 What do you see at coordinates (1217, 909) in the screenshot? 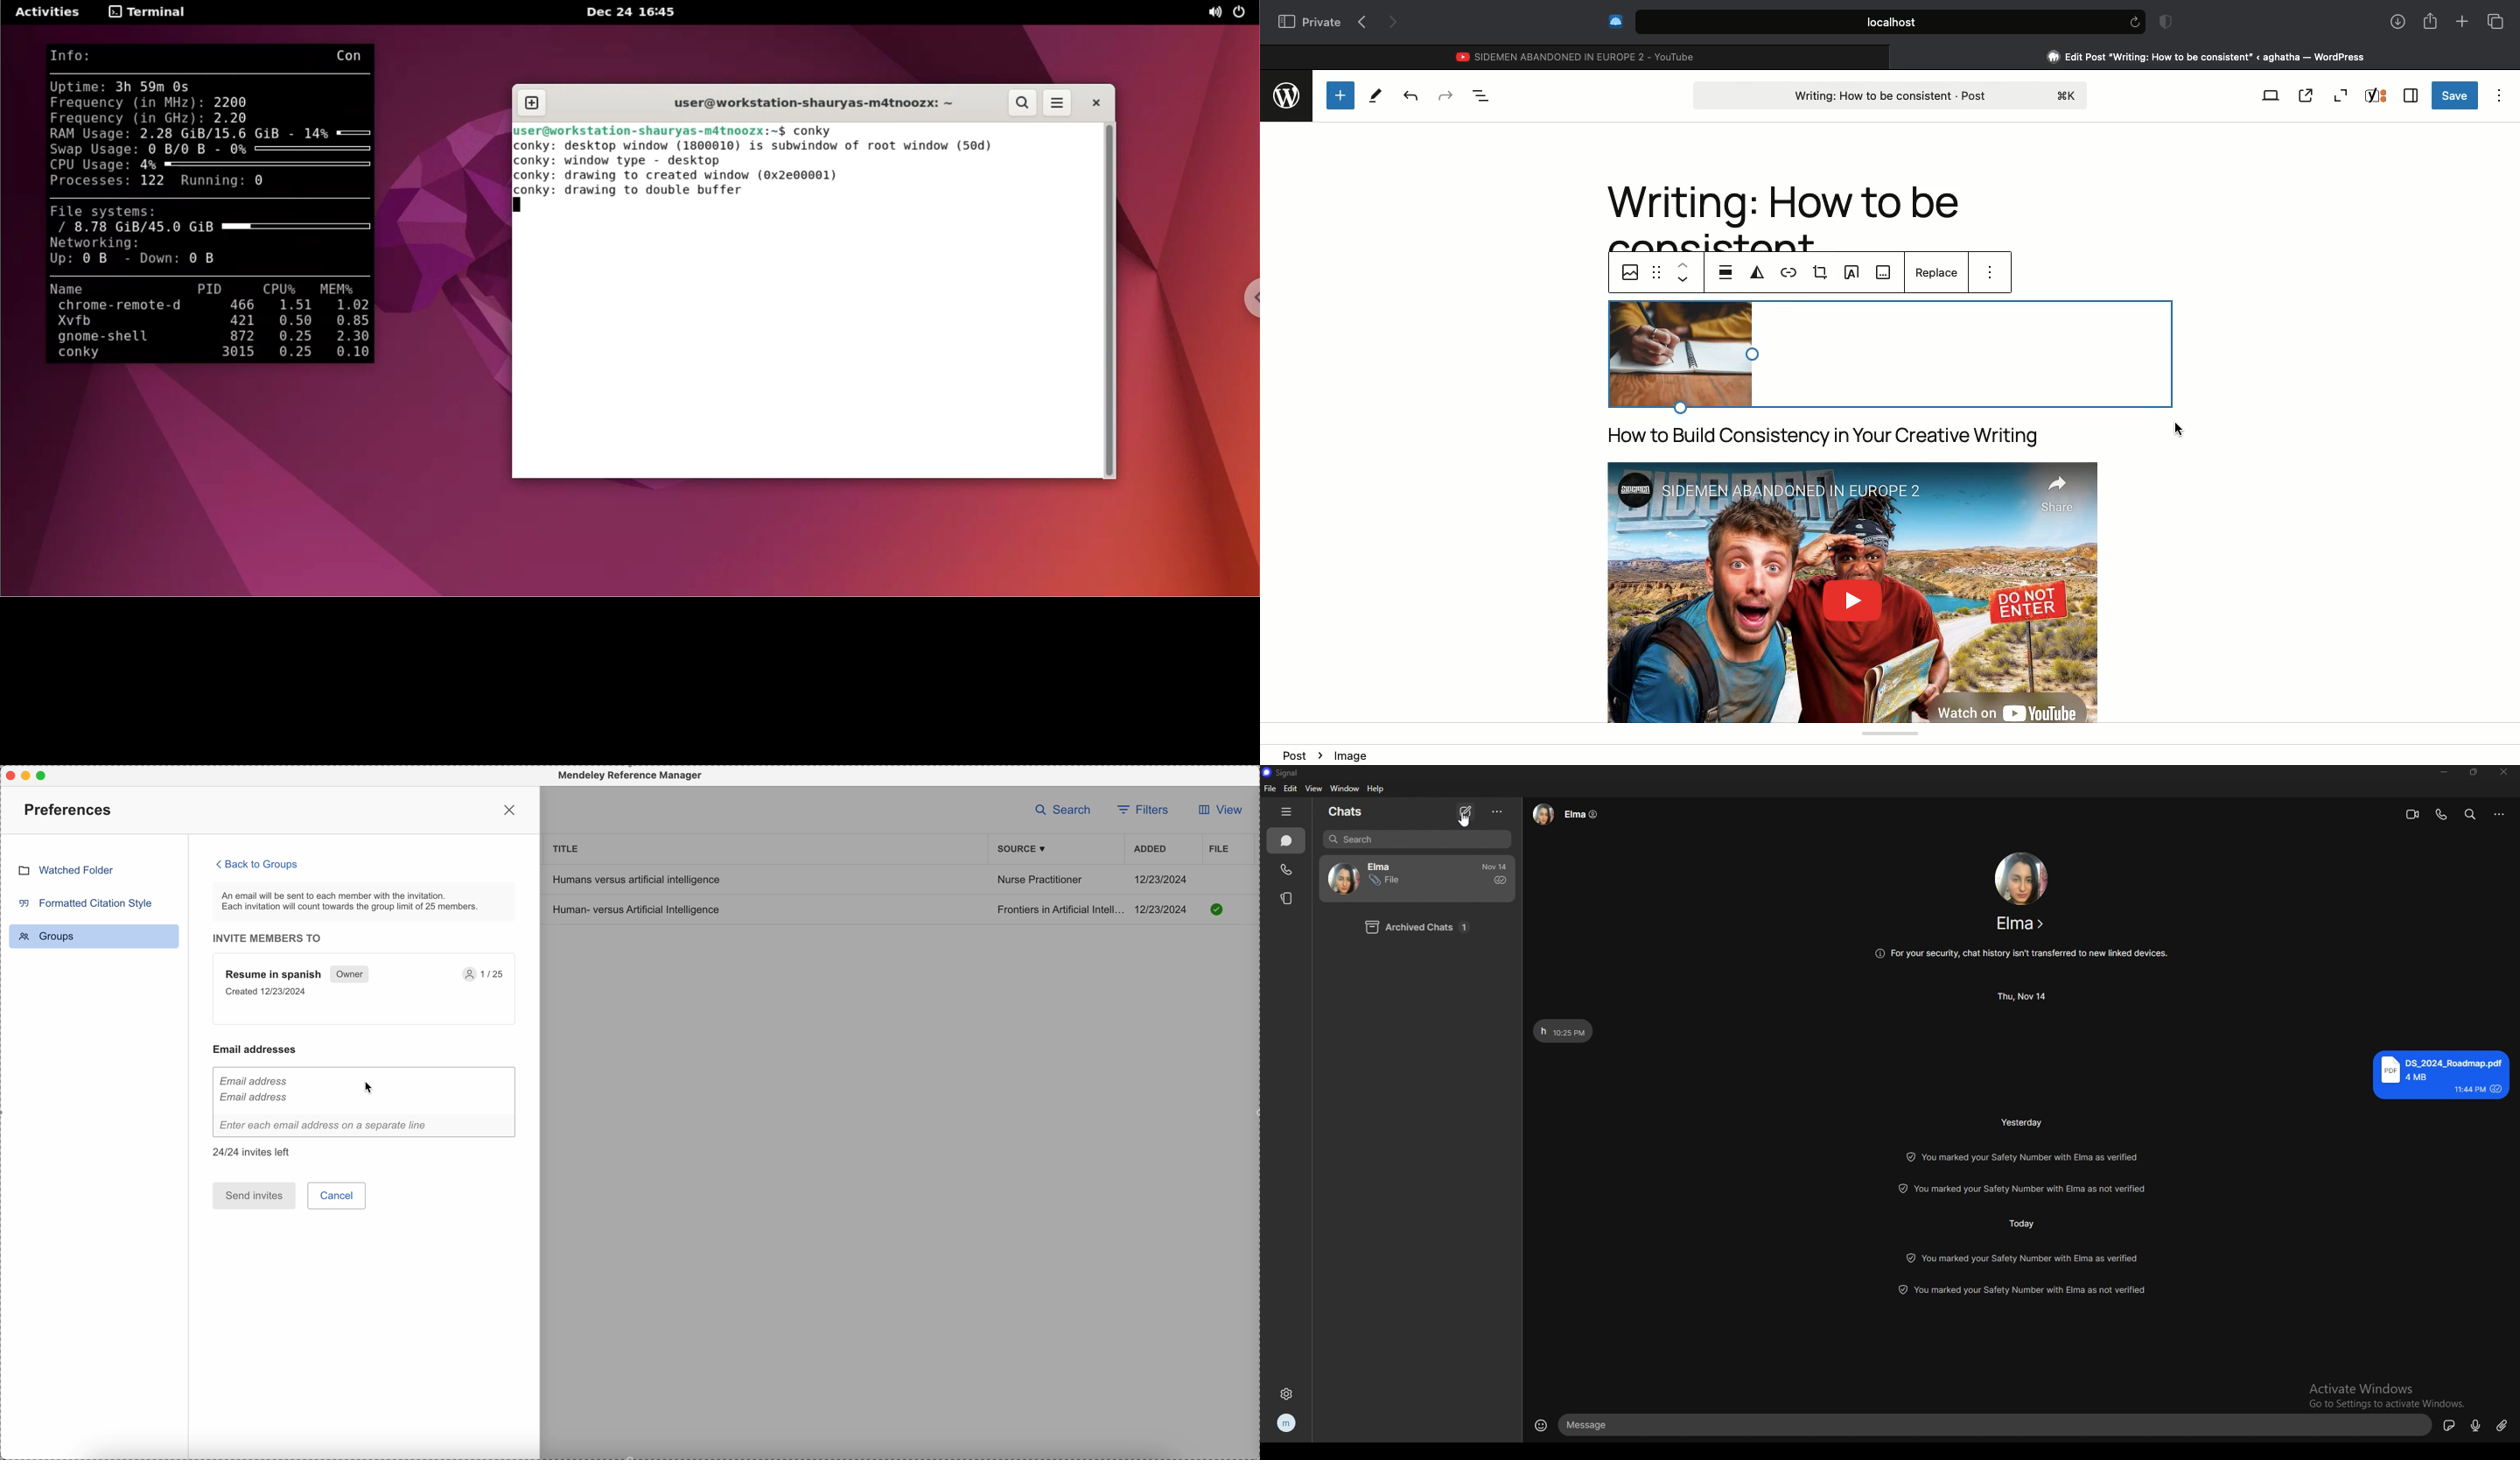
I see `Checkmark` at bounding box center [1217, 909].